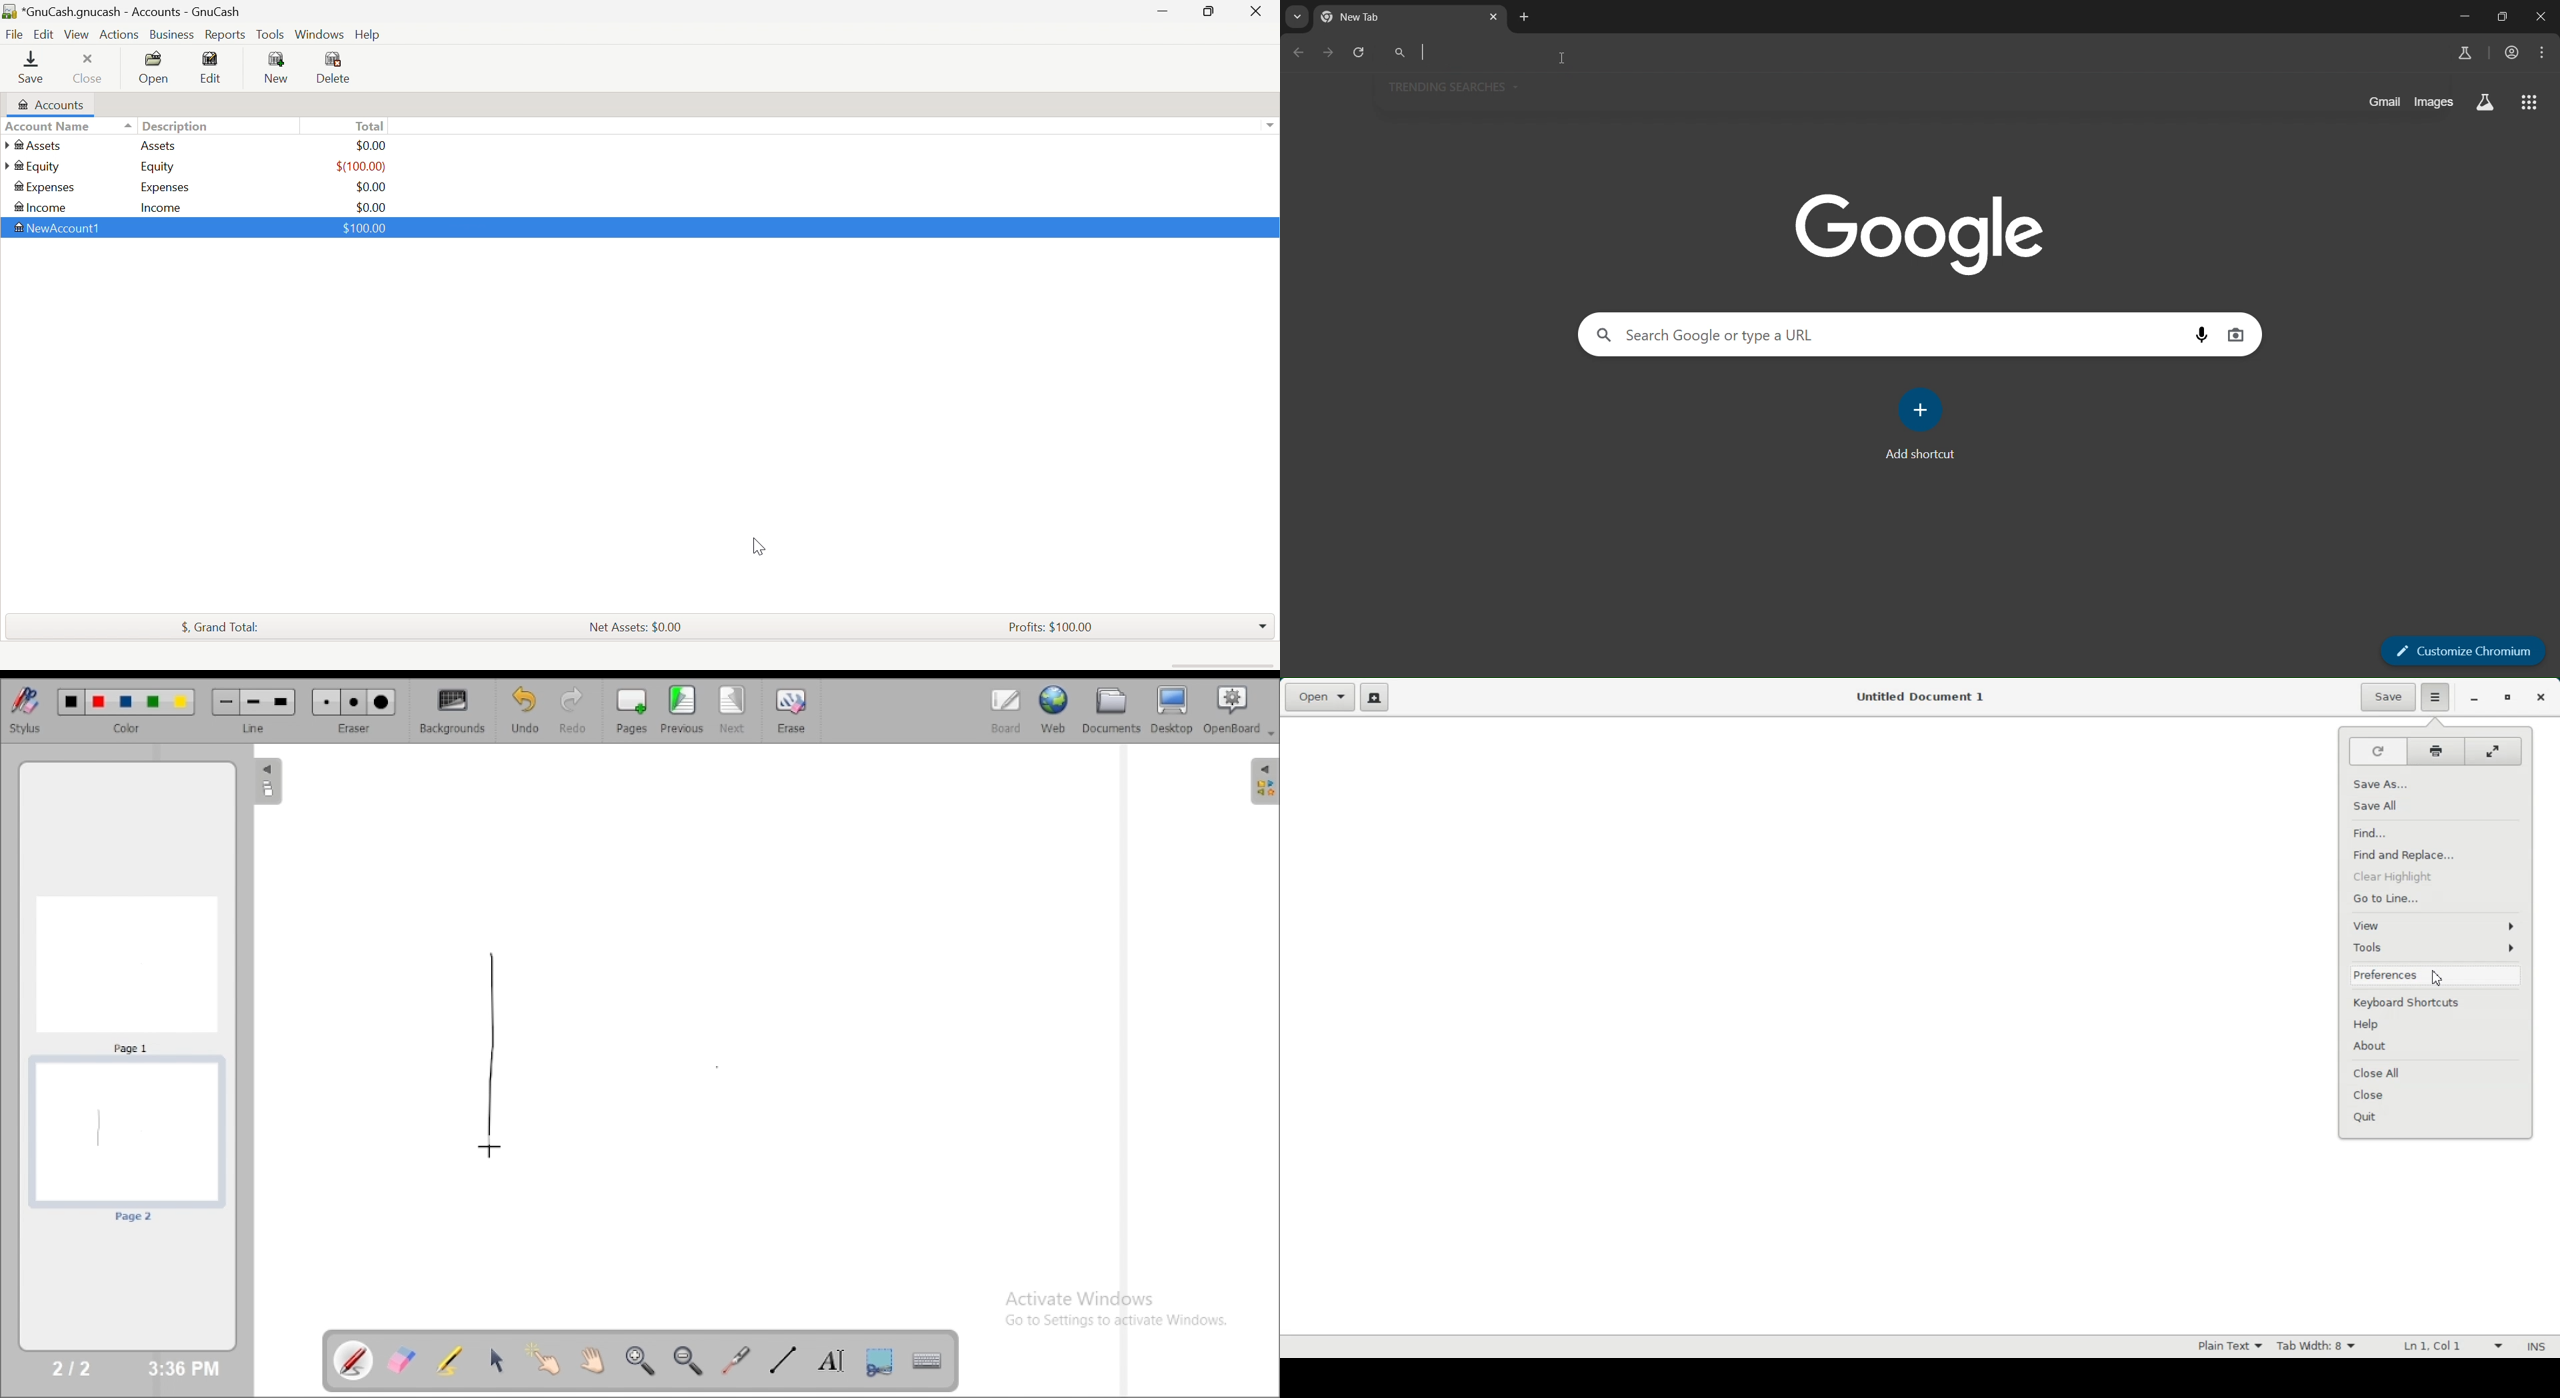  What do you see at coordinates (1239, 711) in the screenshot?
I see `openboard` at bounding box center [1239, 711].